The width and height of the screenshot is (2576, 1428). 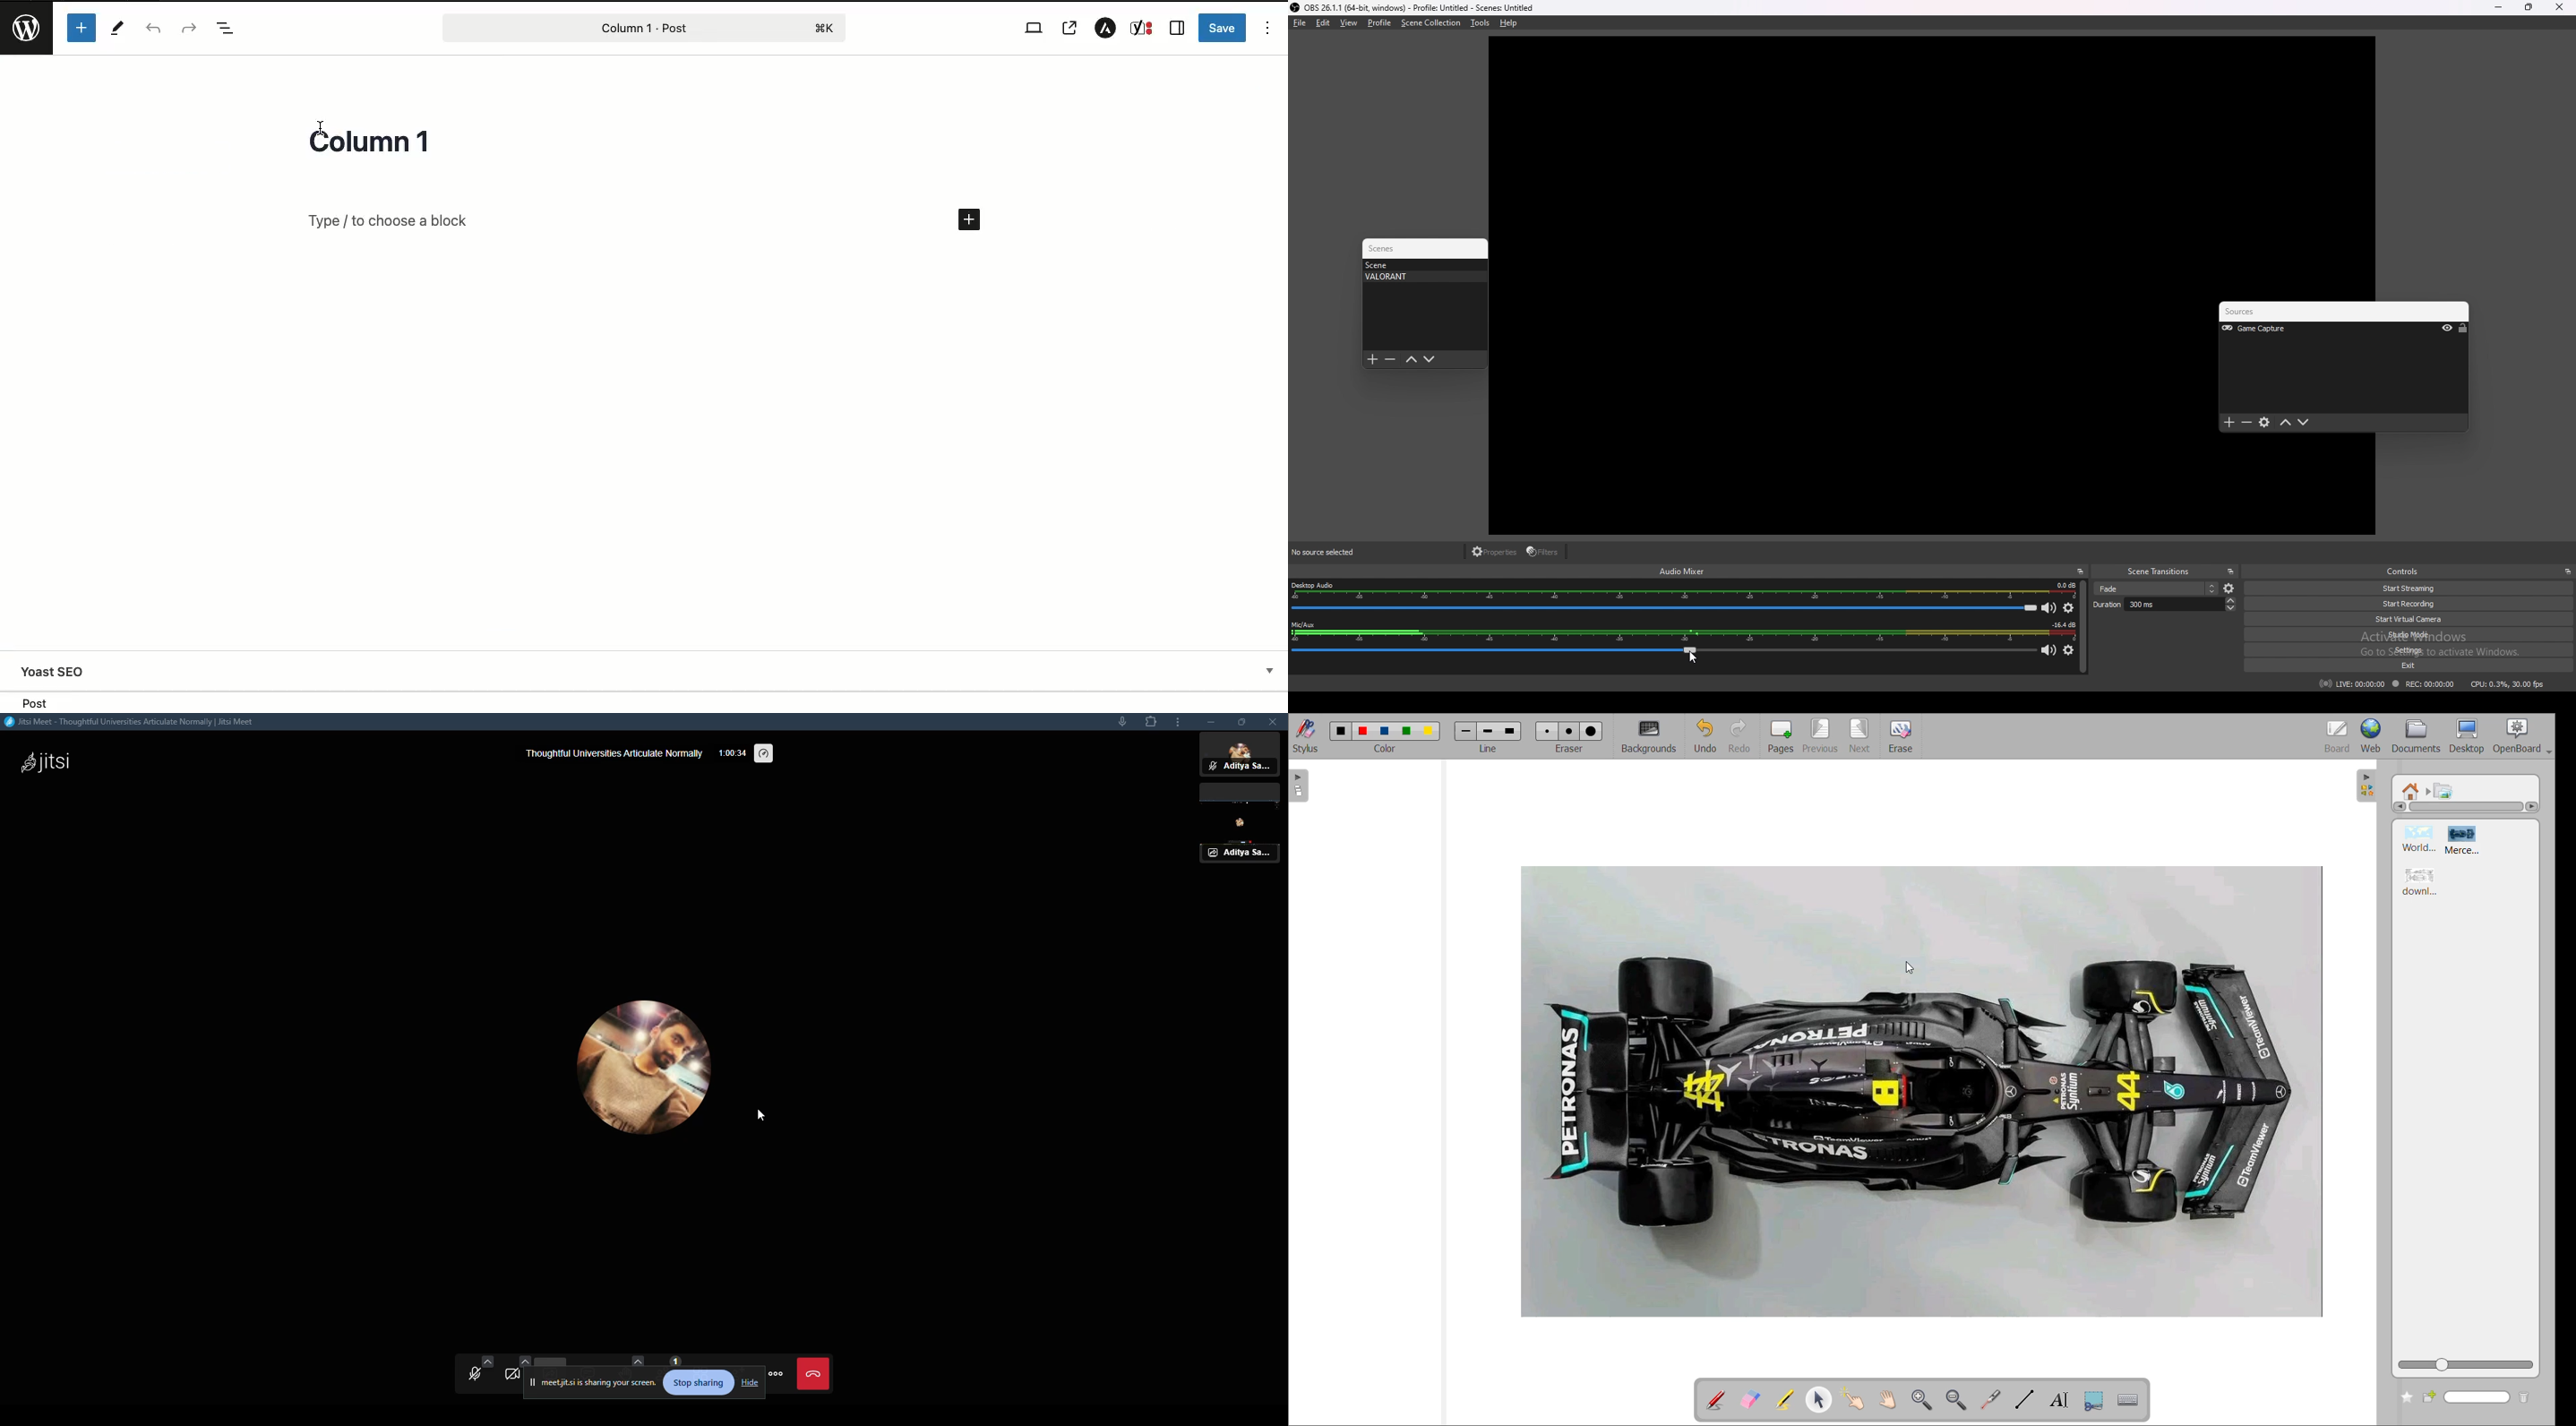 I want to click on Title, so click(x=377, y=139).